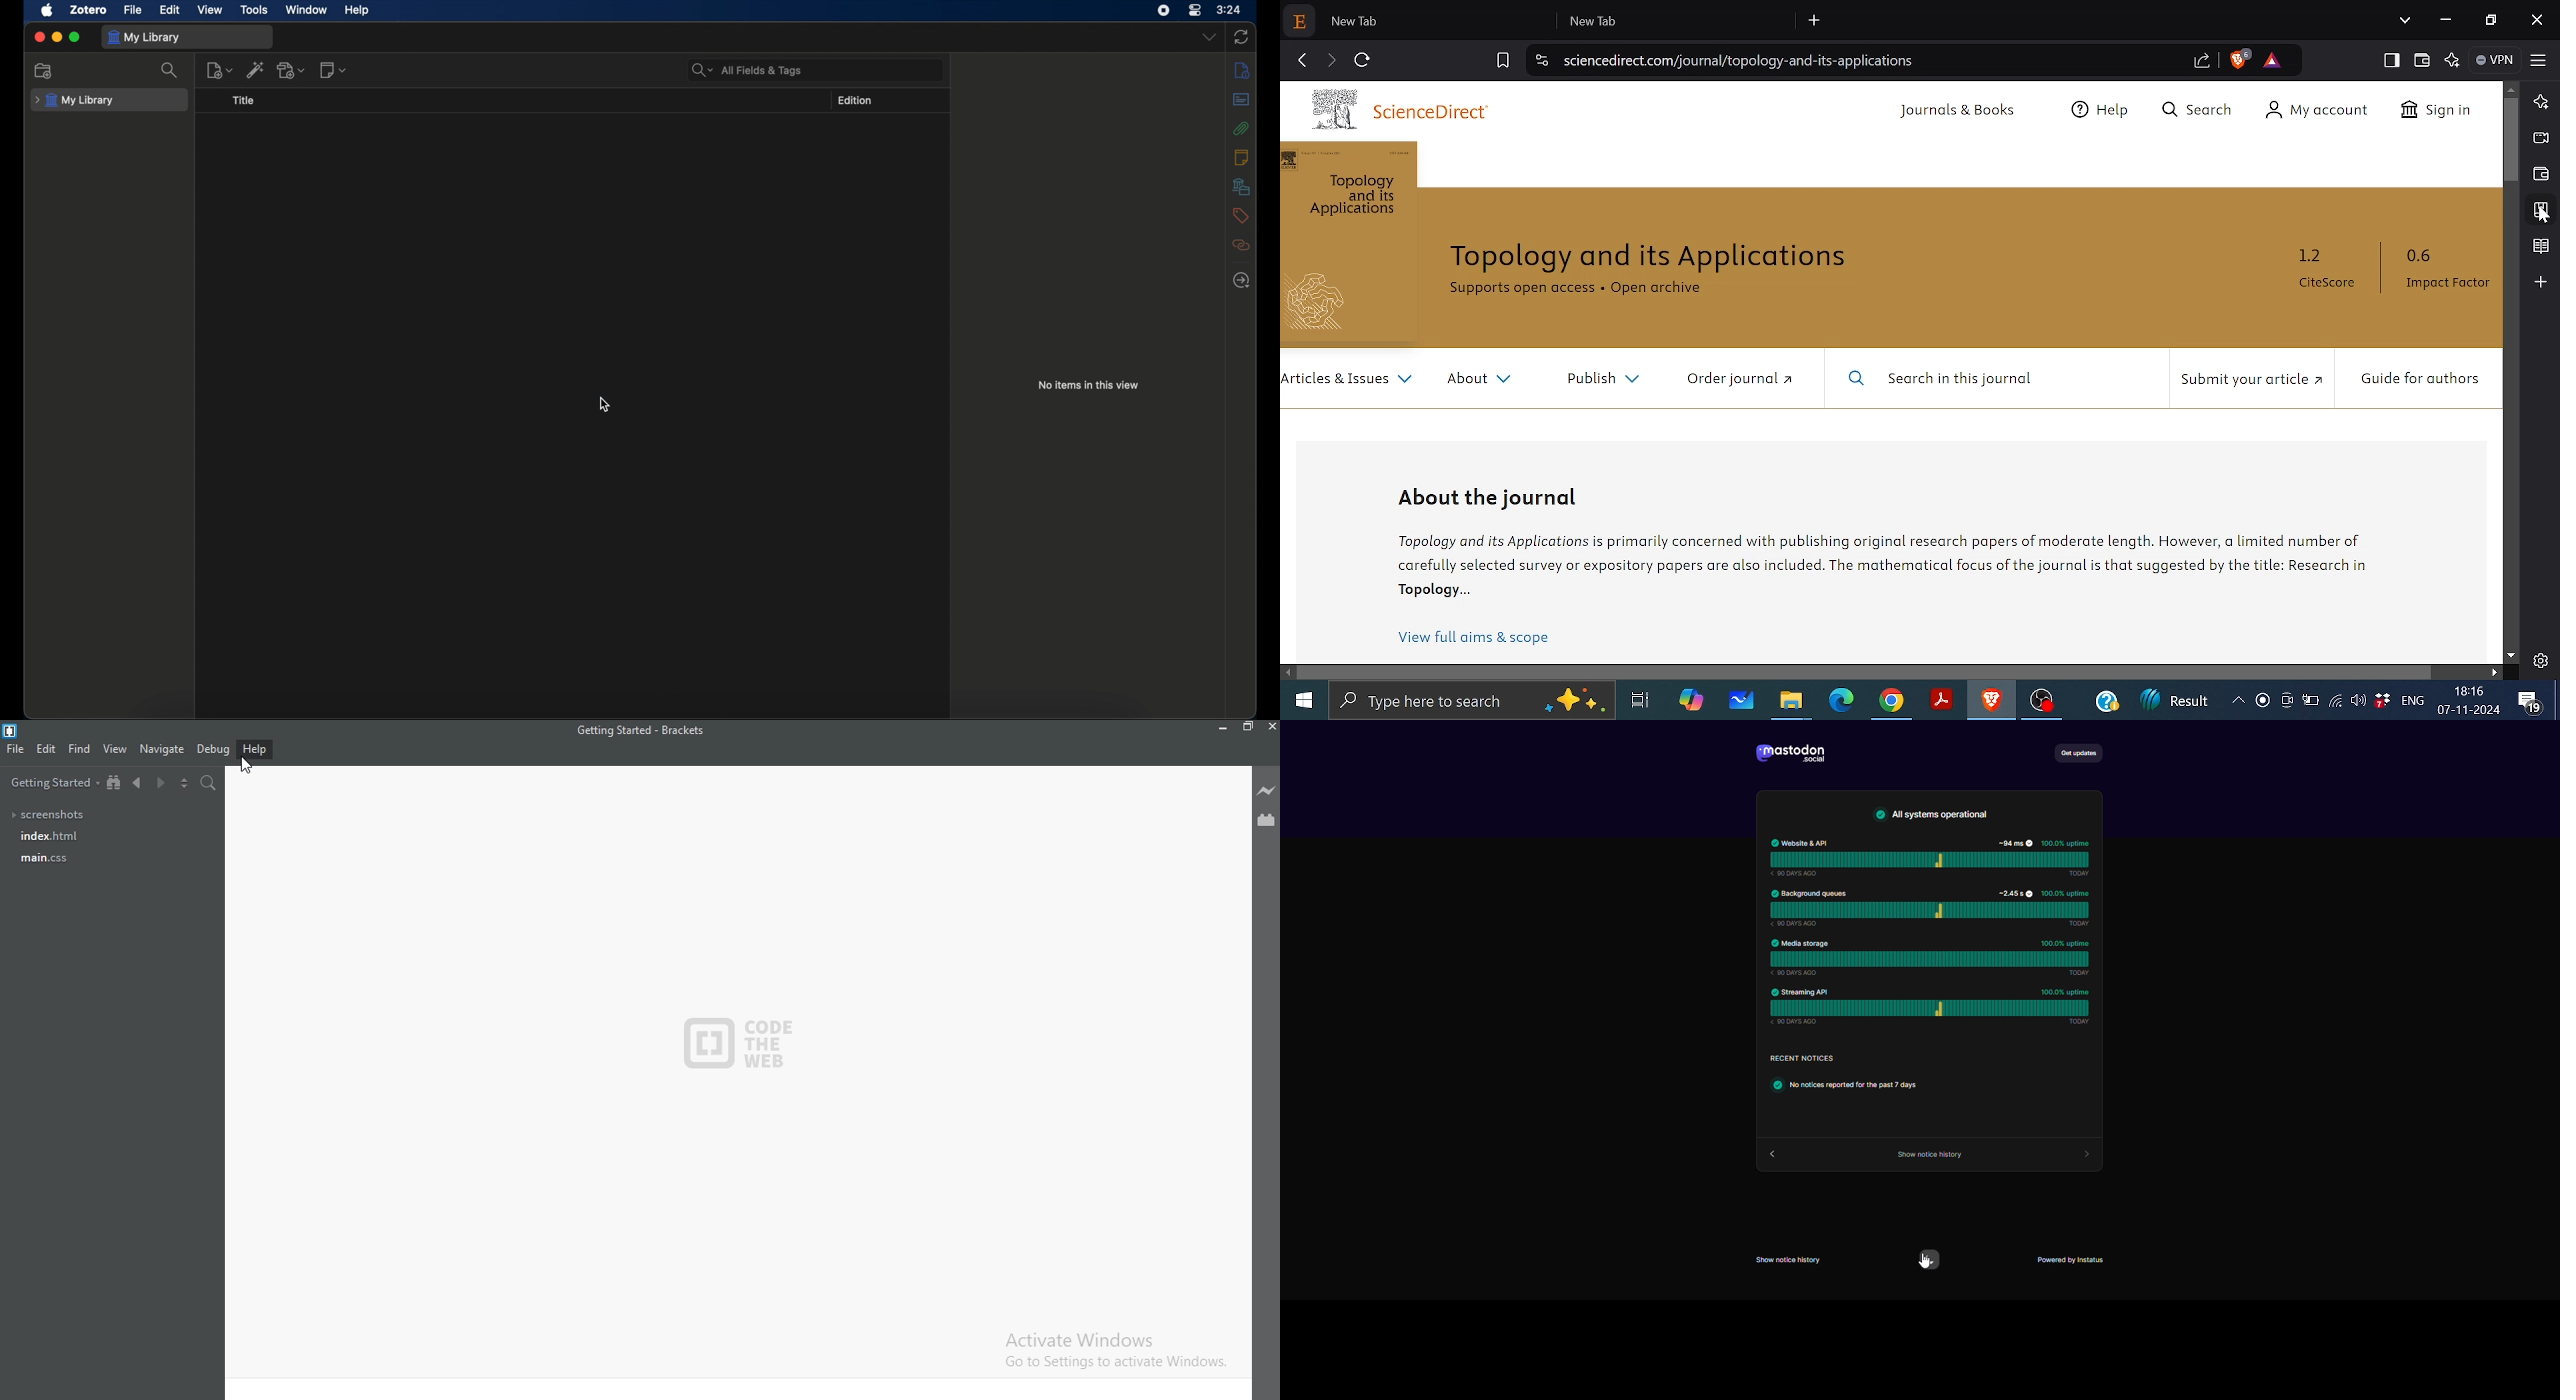  I want to click on switch to dark mode, so click(1928, 1259).